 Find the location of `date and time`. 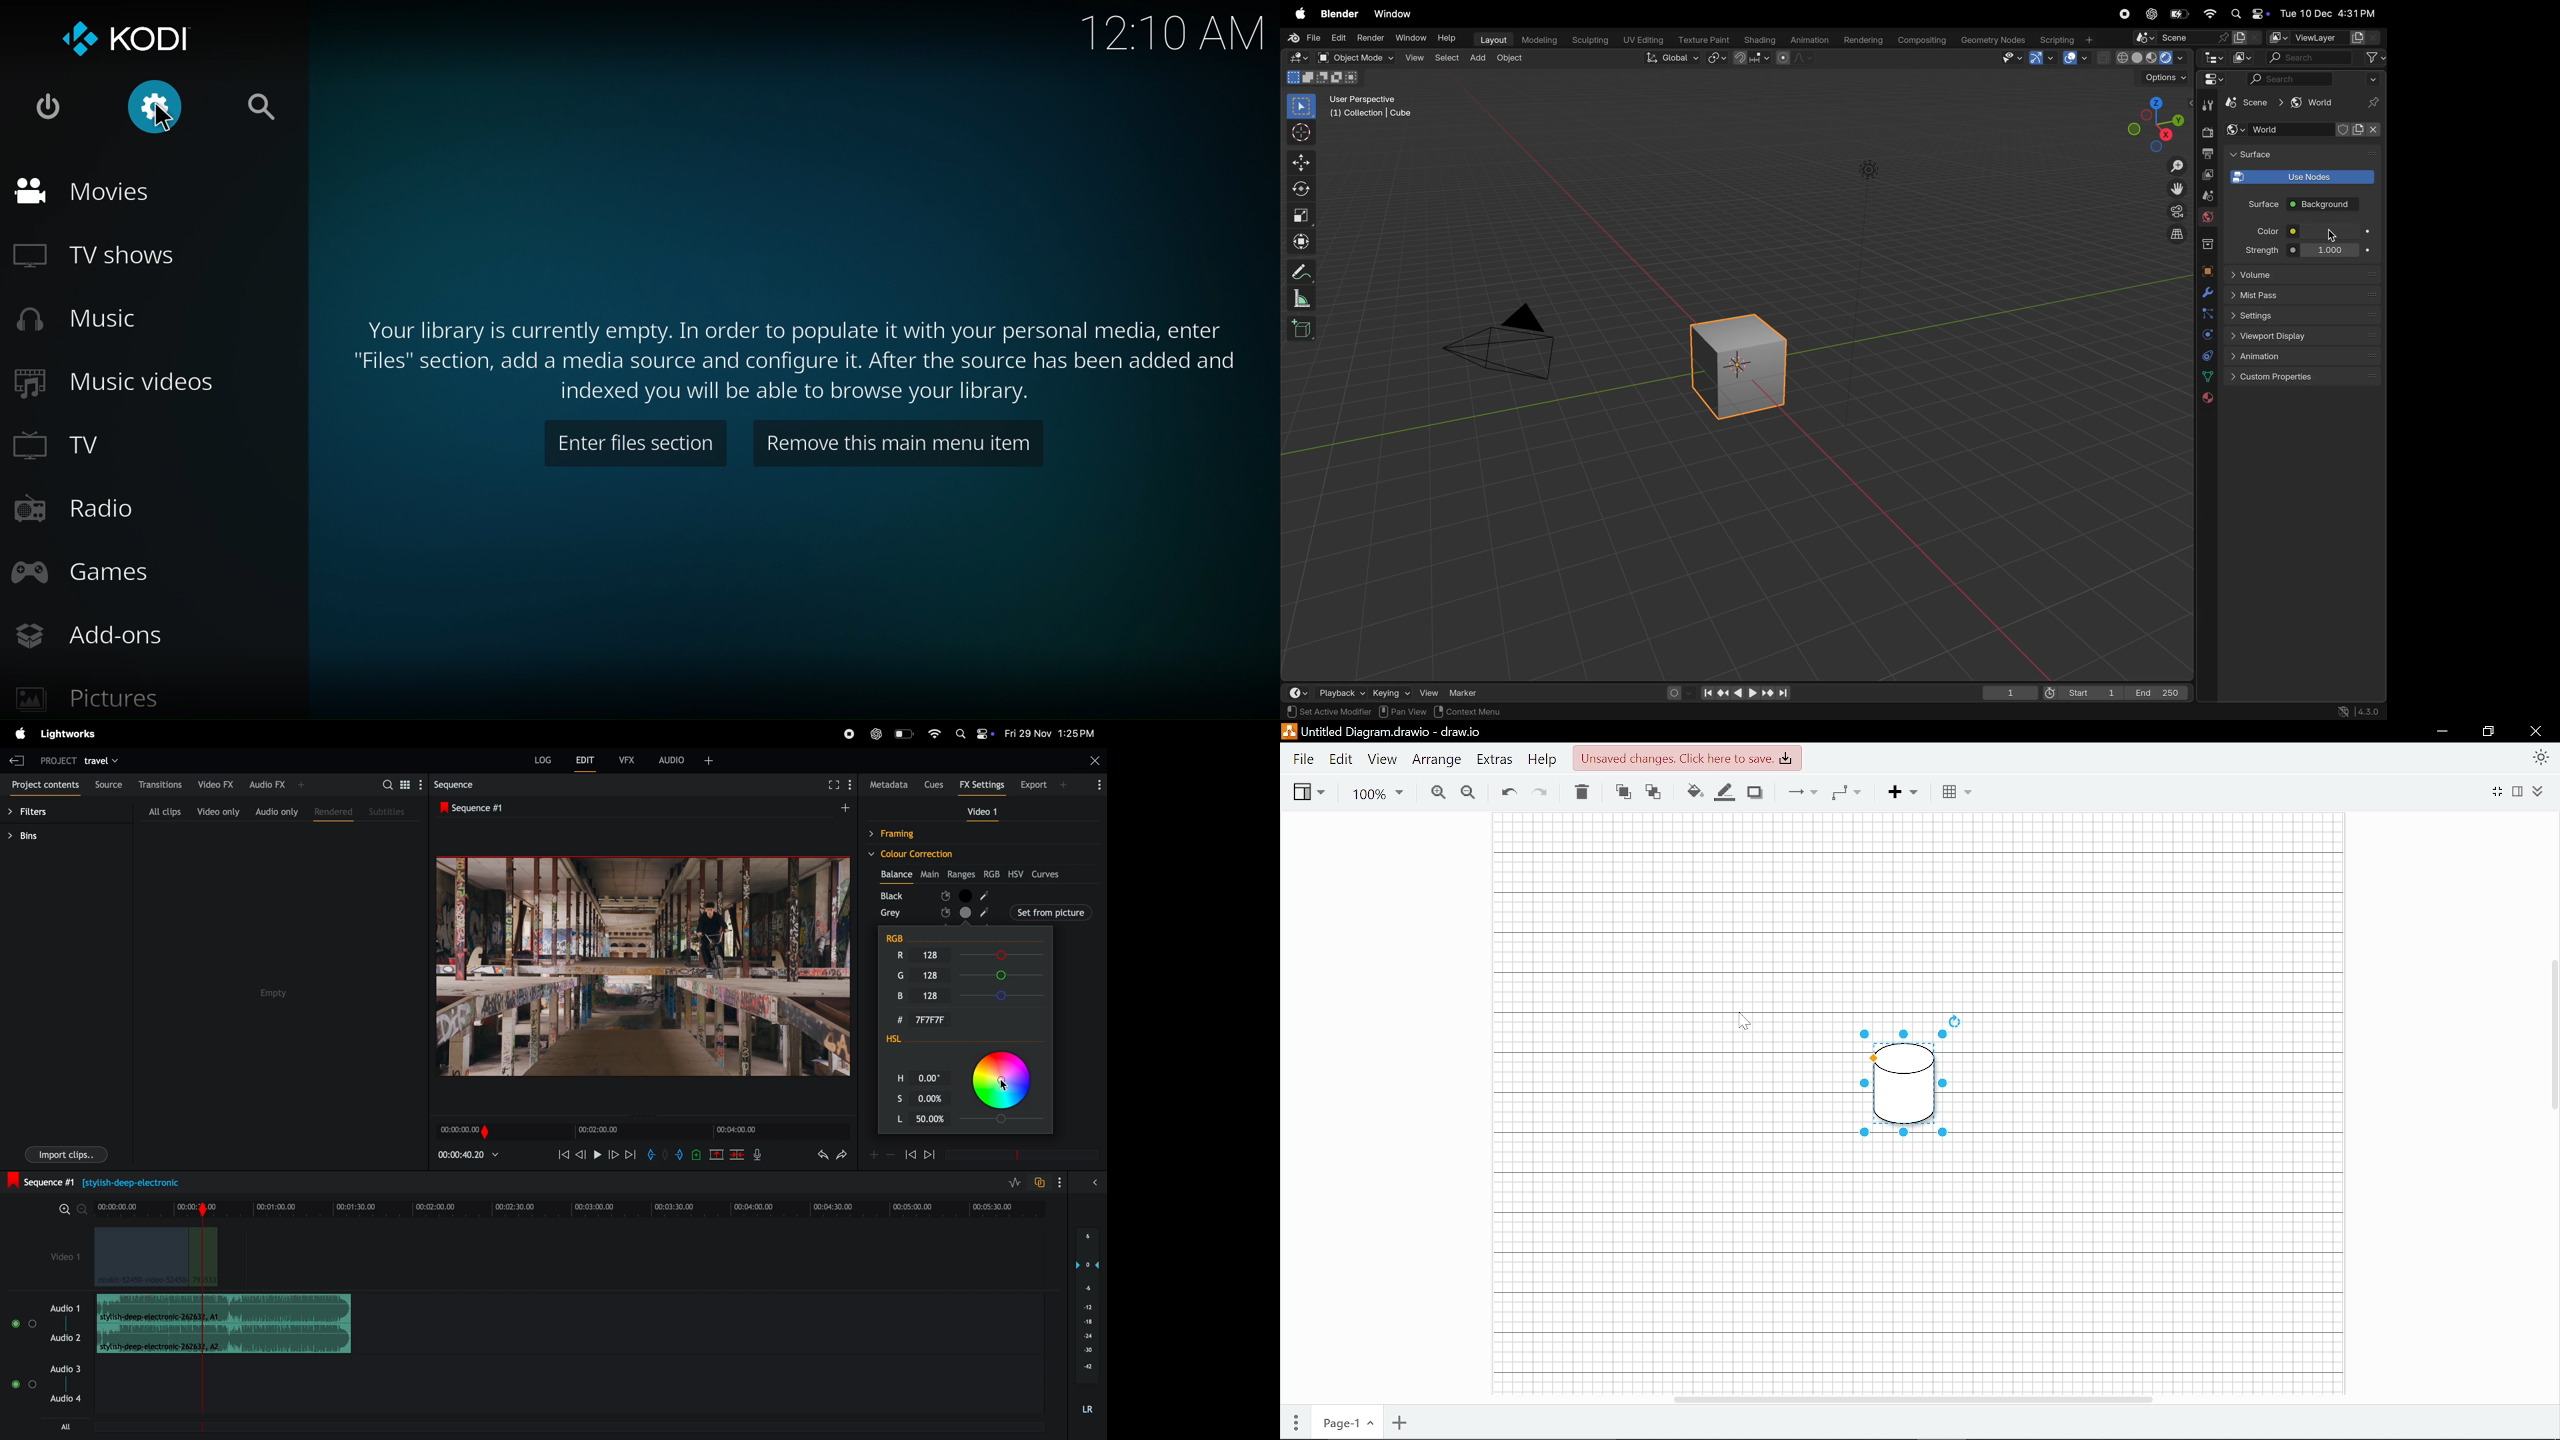

date and time is located at coordinates (2327, 11).